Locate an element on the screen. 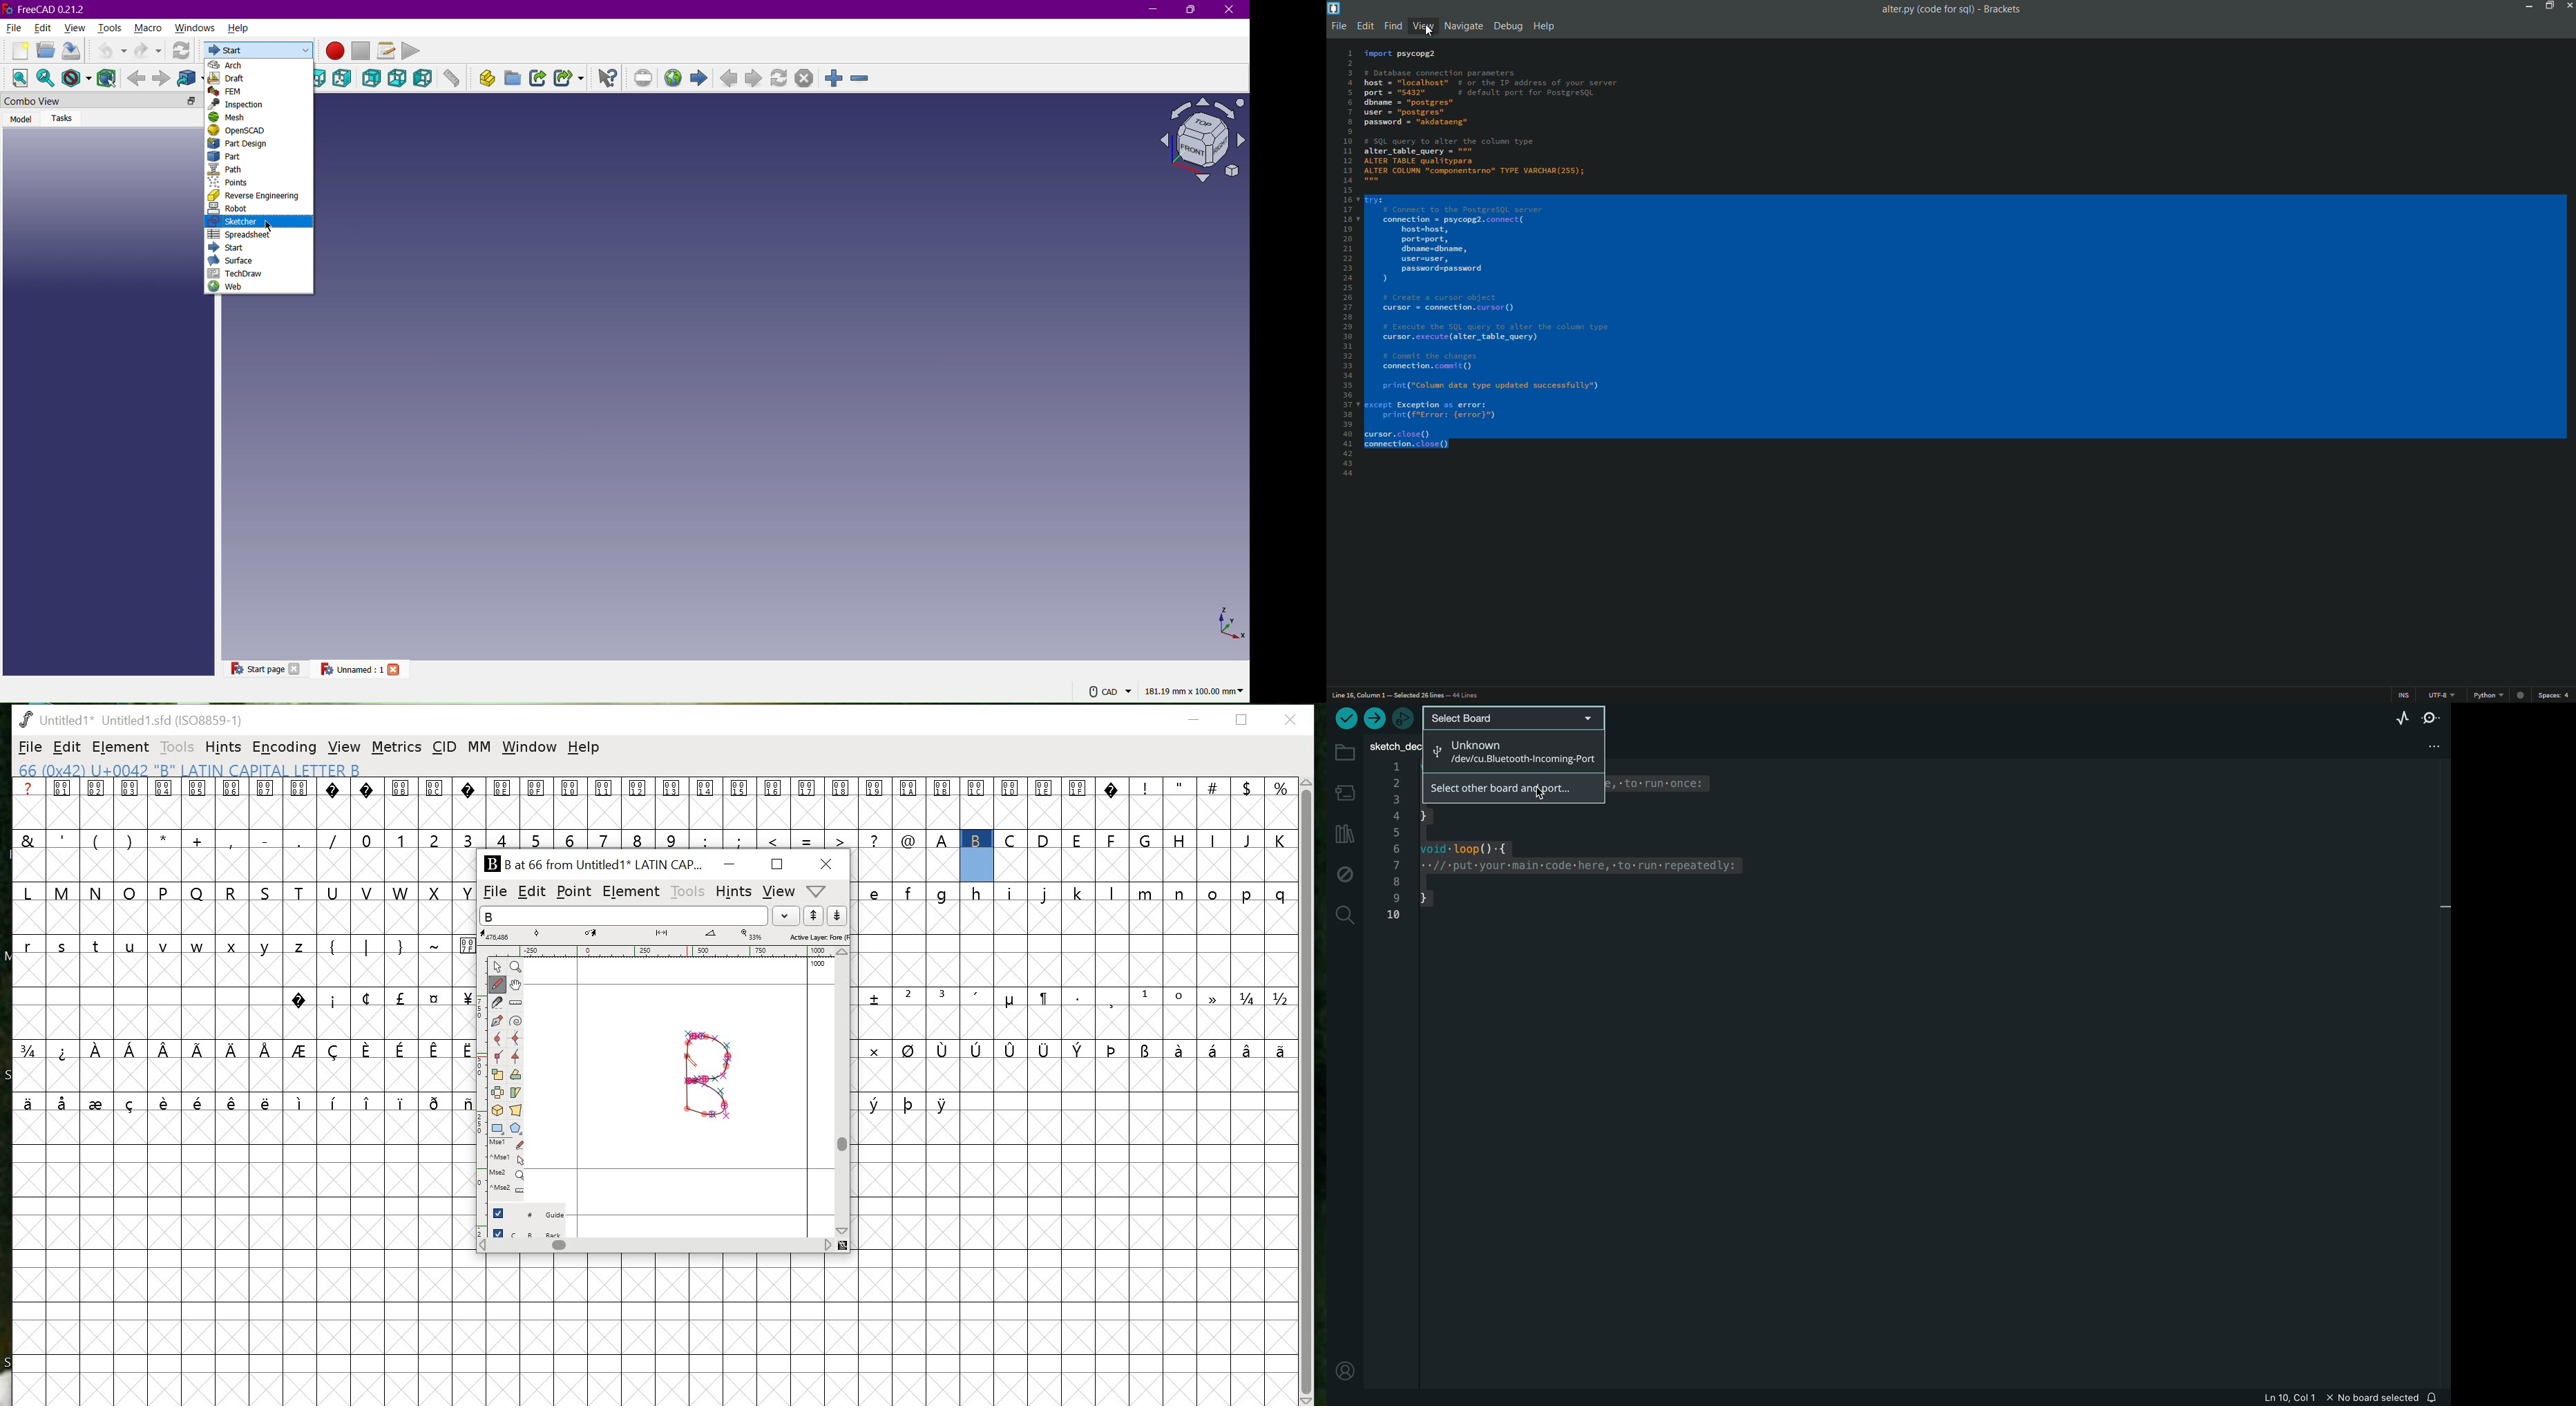 This screenshot has height=1428, width=2576. maximize is located at coordinates (2547, 5).